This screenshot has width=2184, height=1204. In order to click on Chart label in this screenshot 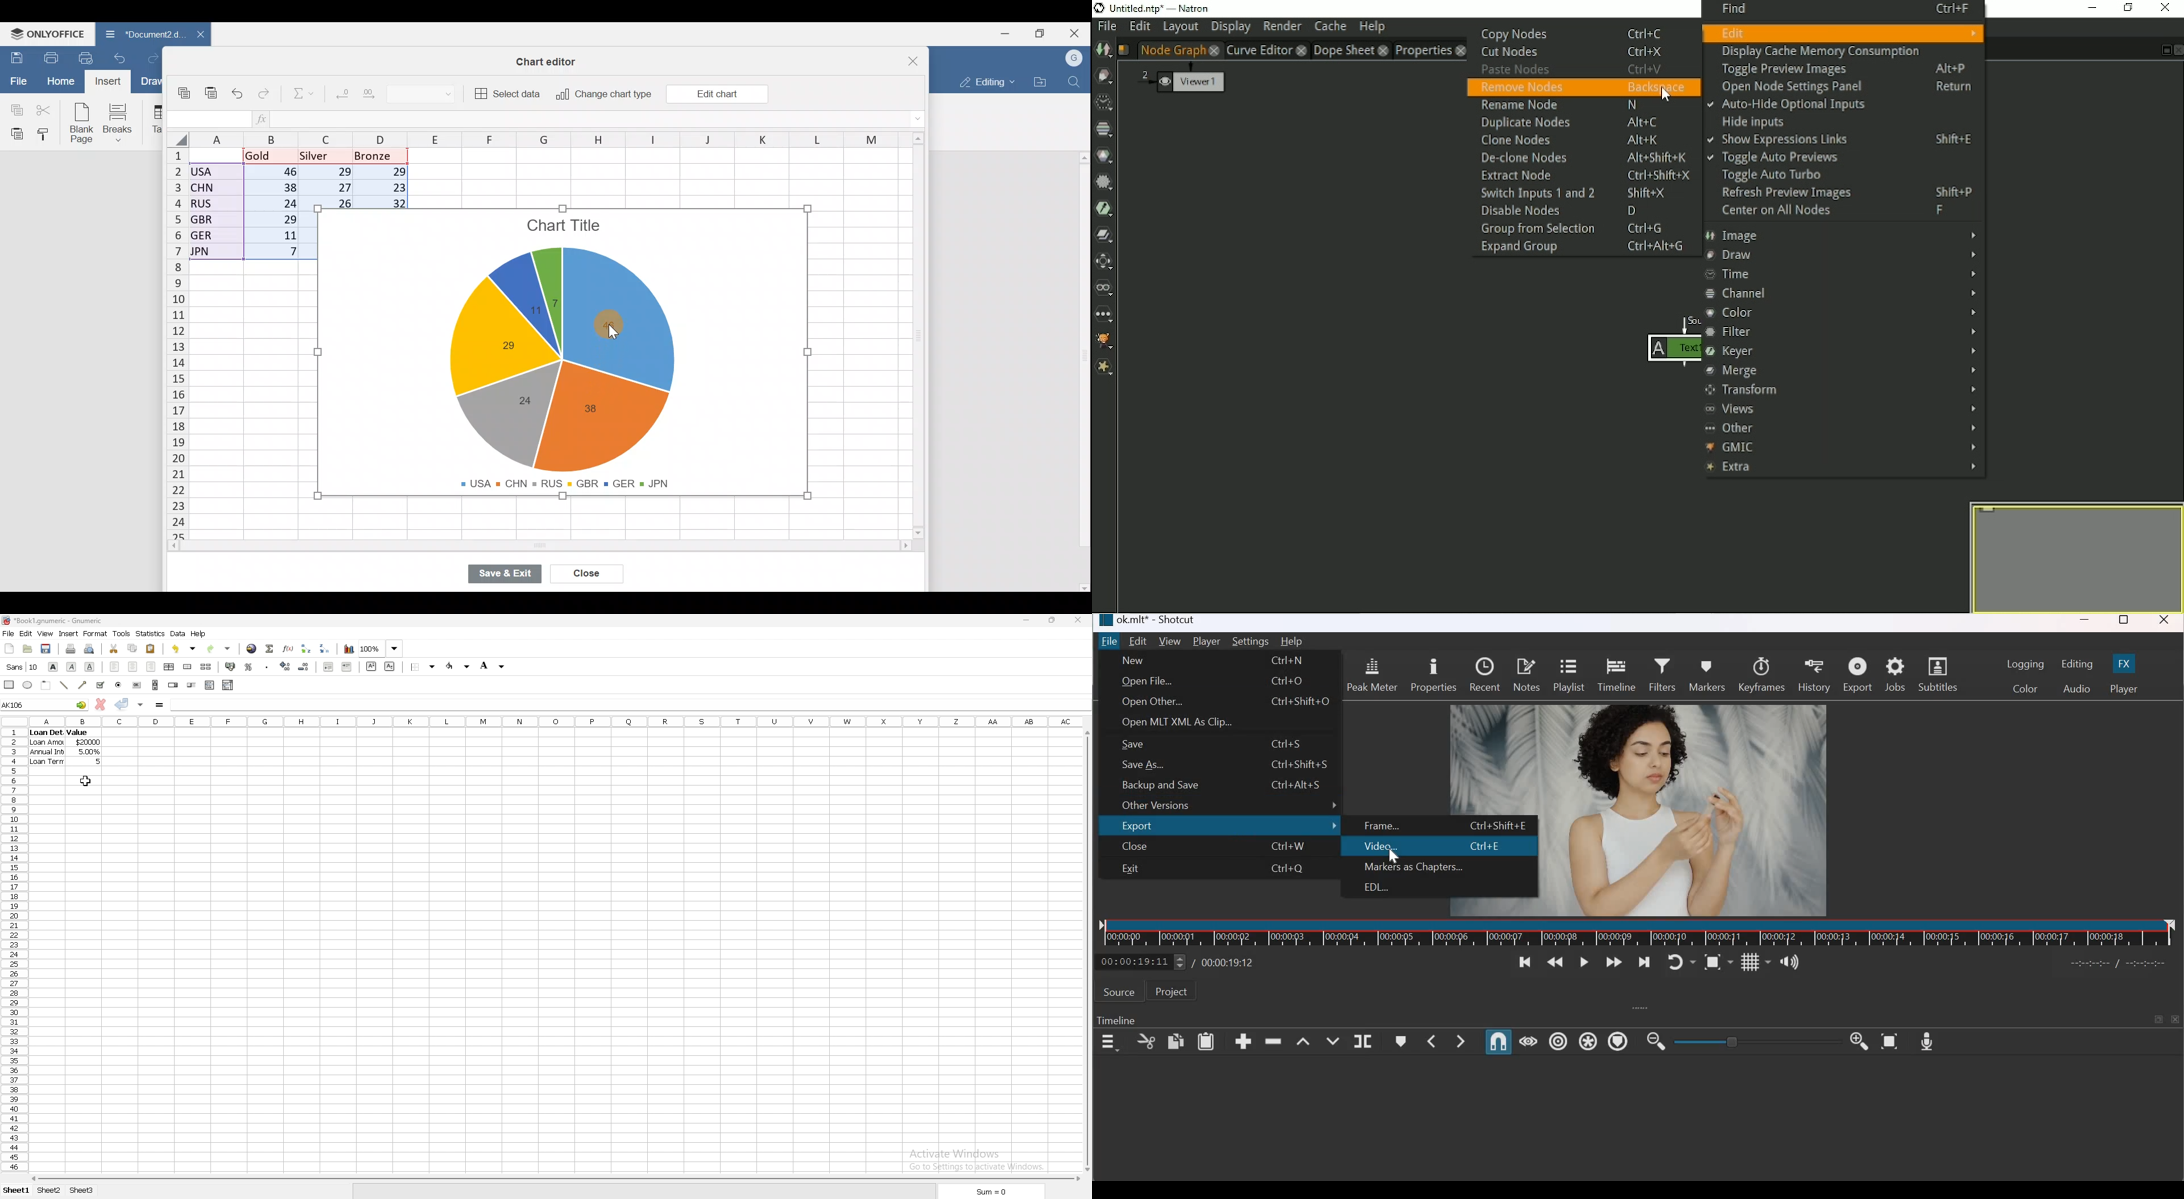, I will do `click(500, 345)`.